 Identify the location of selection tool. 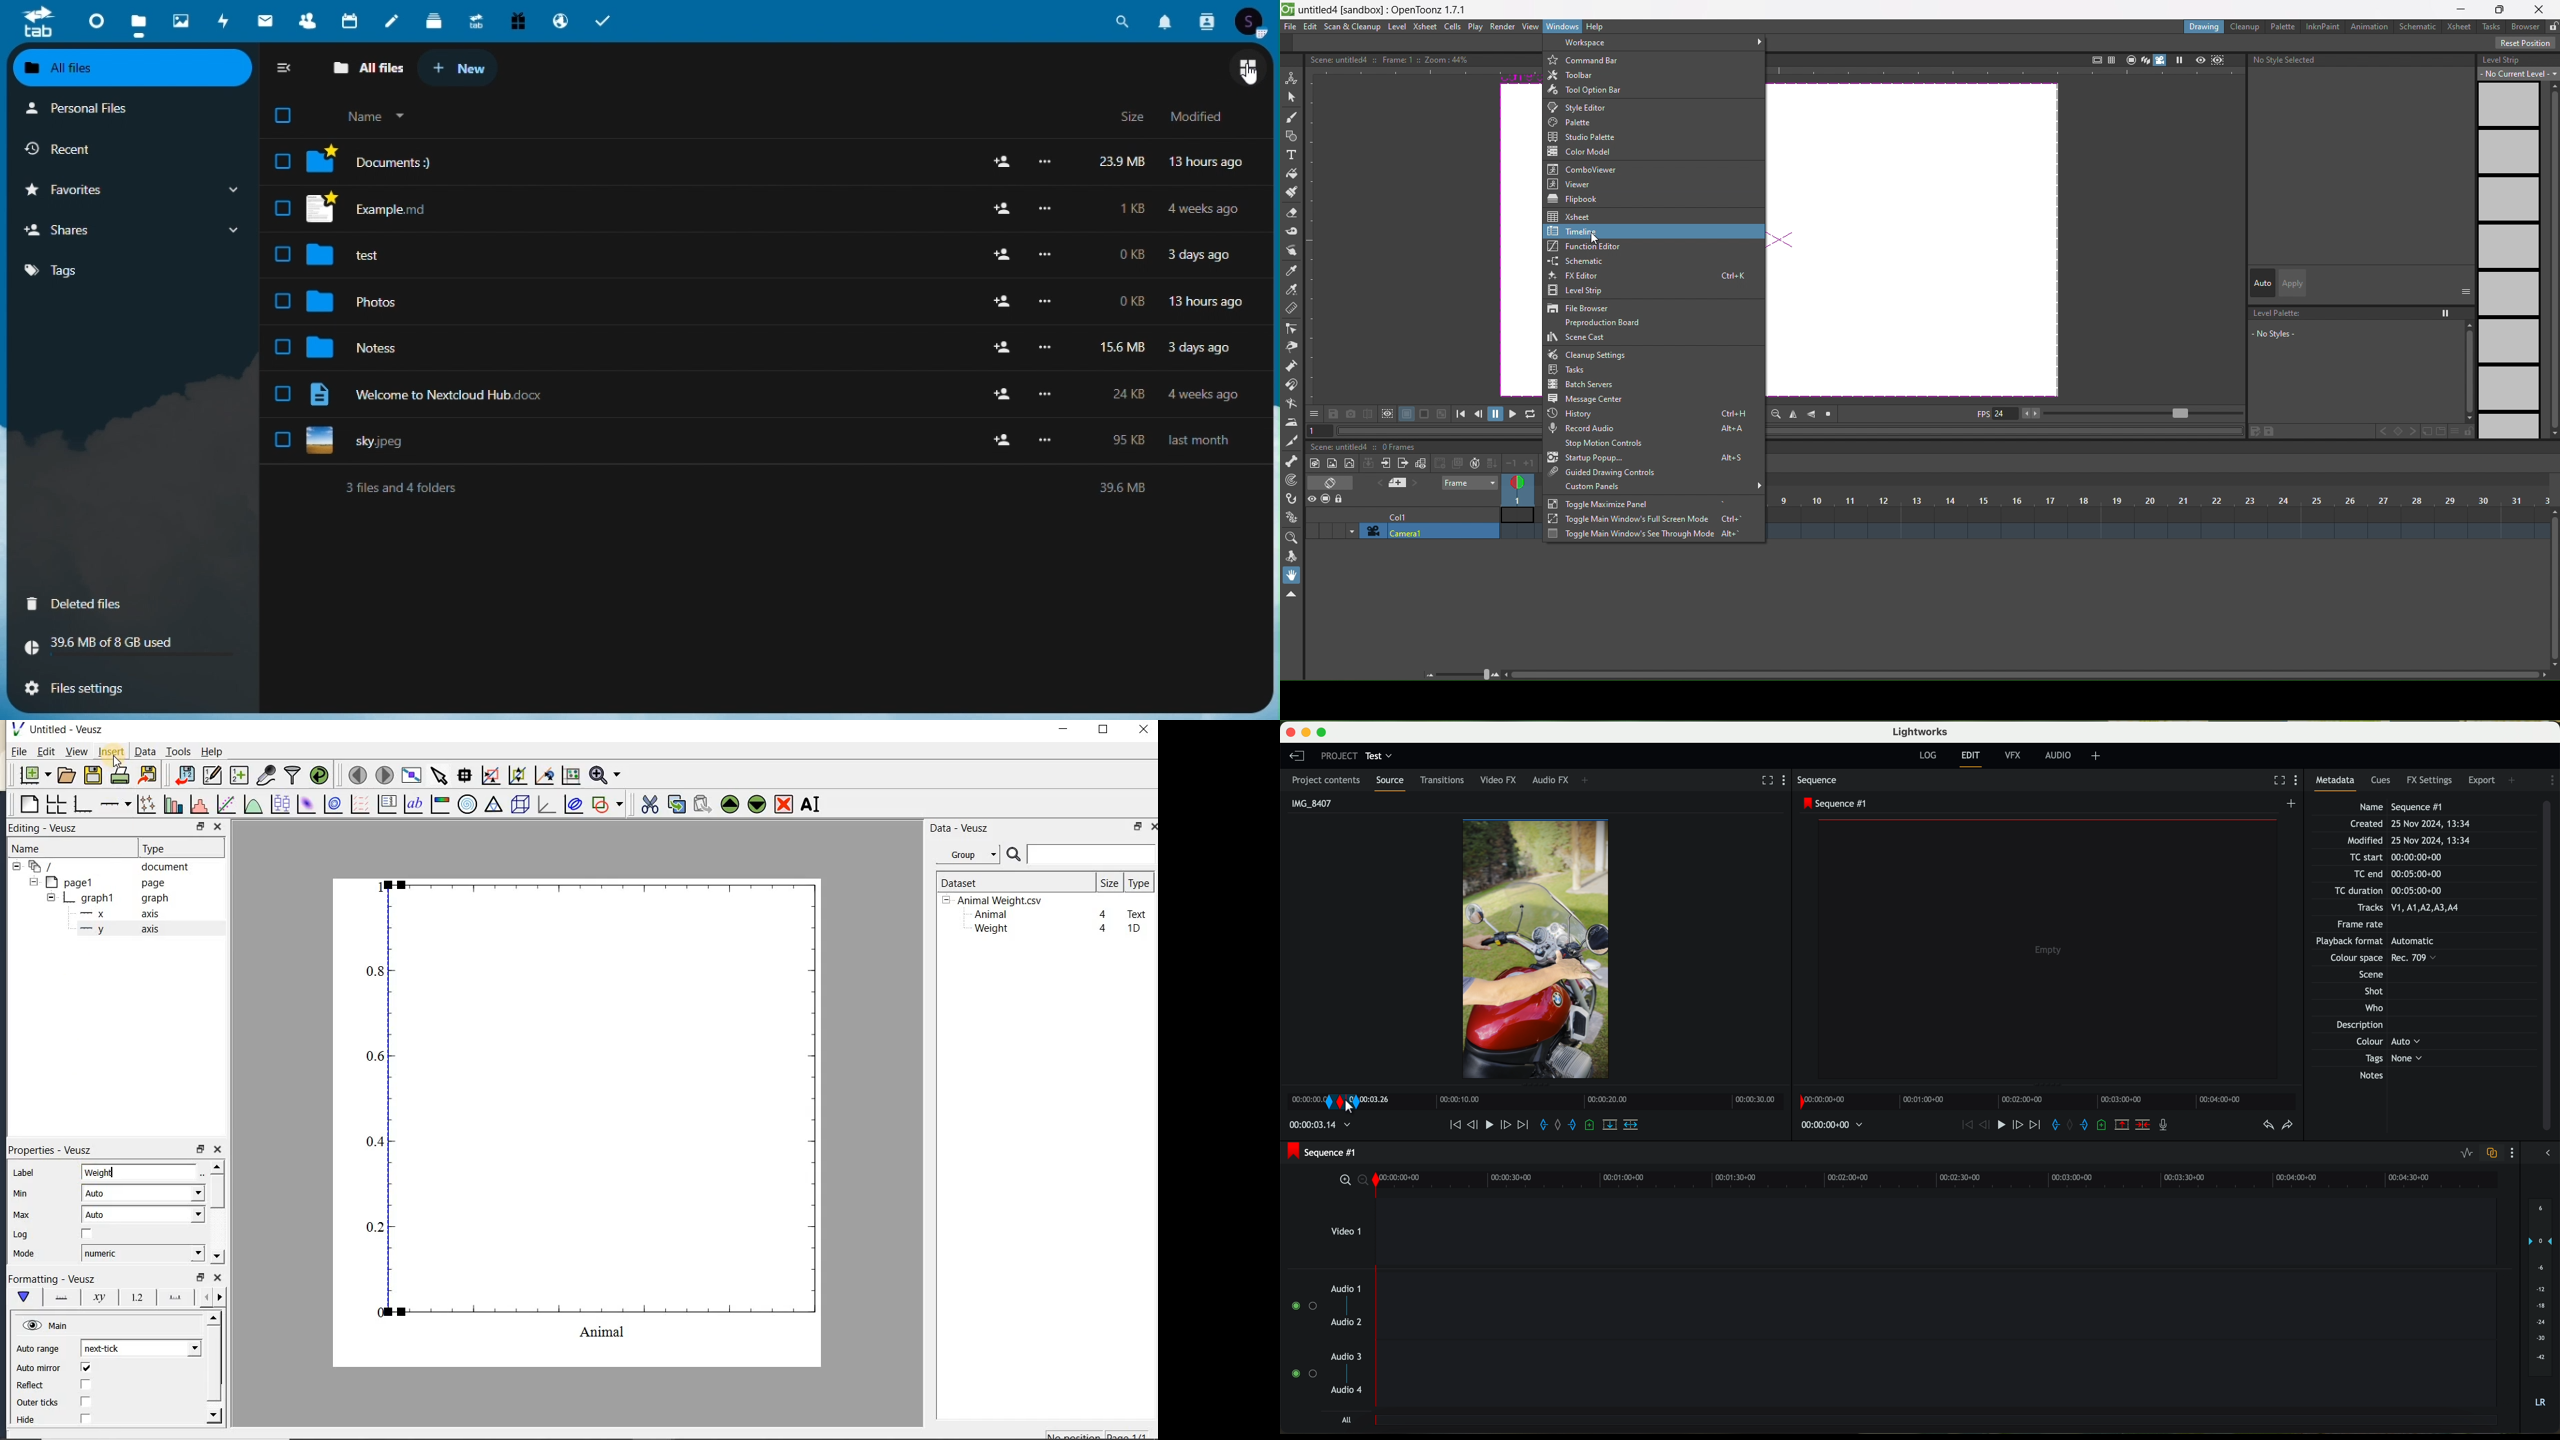
(1292, 96).